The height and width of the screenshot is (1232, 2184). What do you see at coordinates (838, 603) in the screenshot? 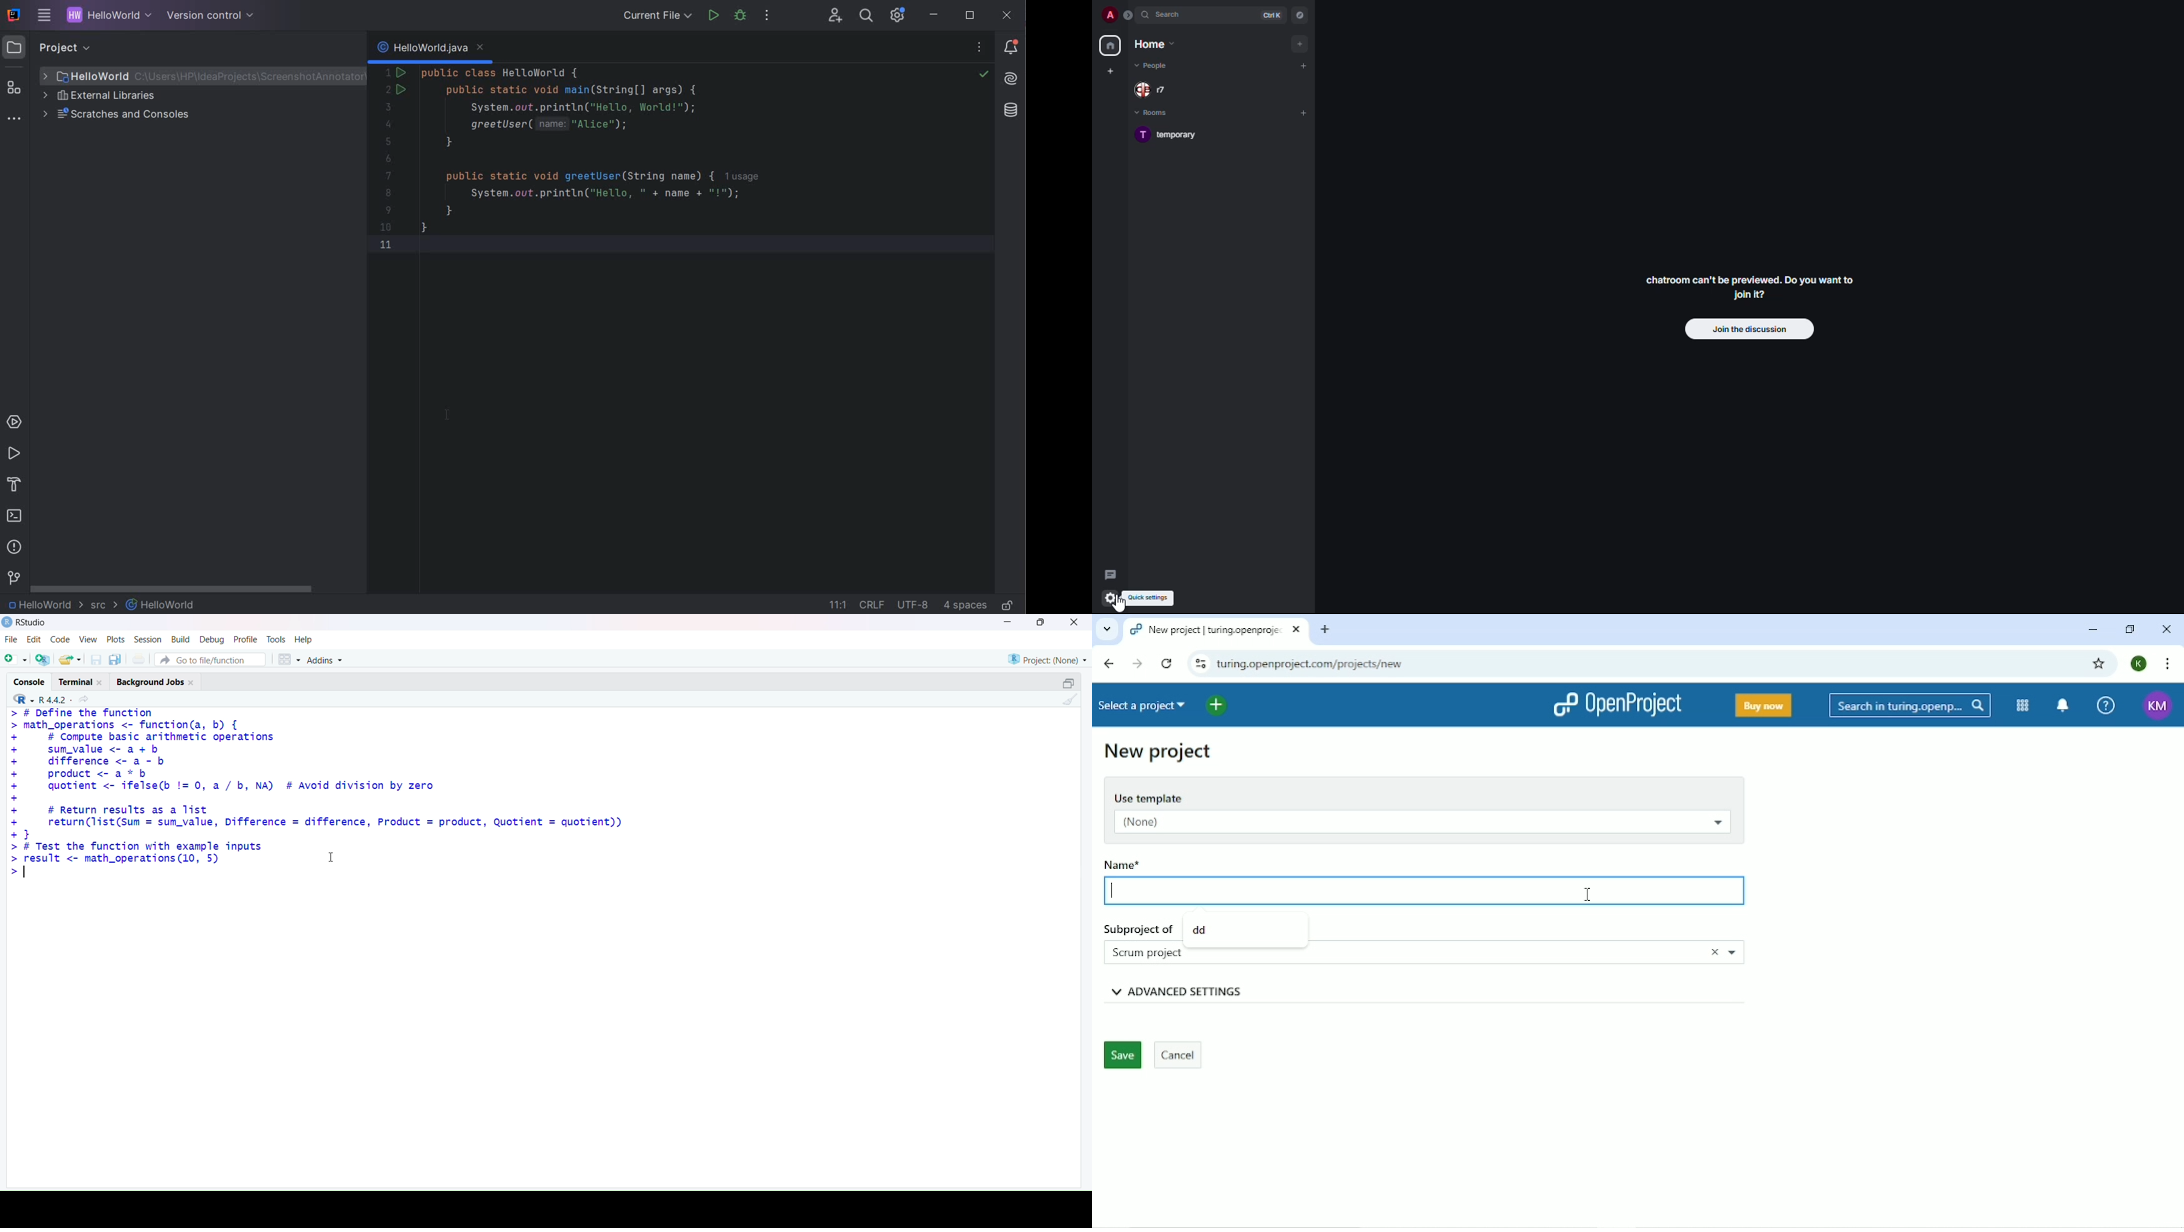
I see `GO TO LINE` at bounding box center [838, 603].